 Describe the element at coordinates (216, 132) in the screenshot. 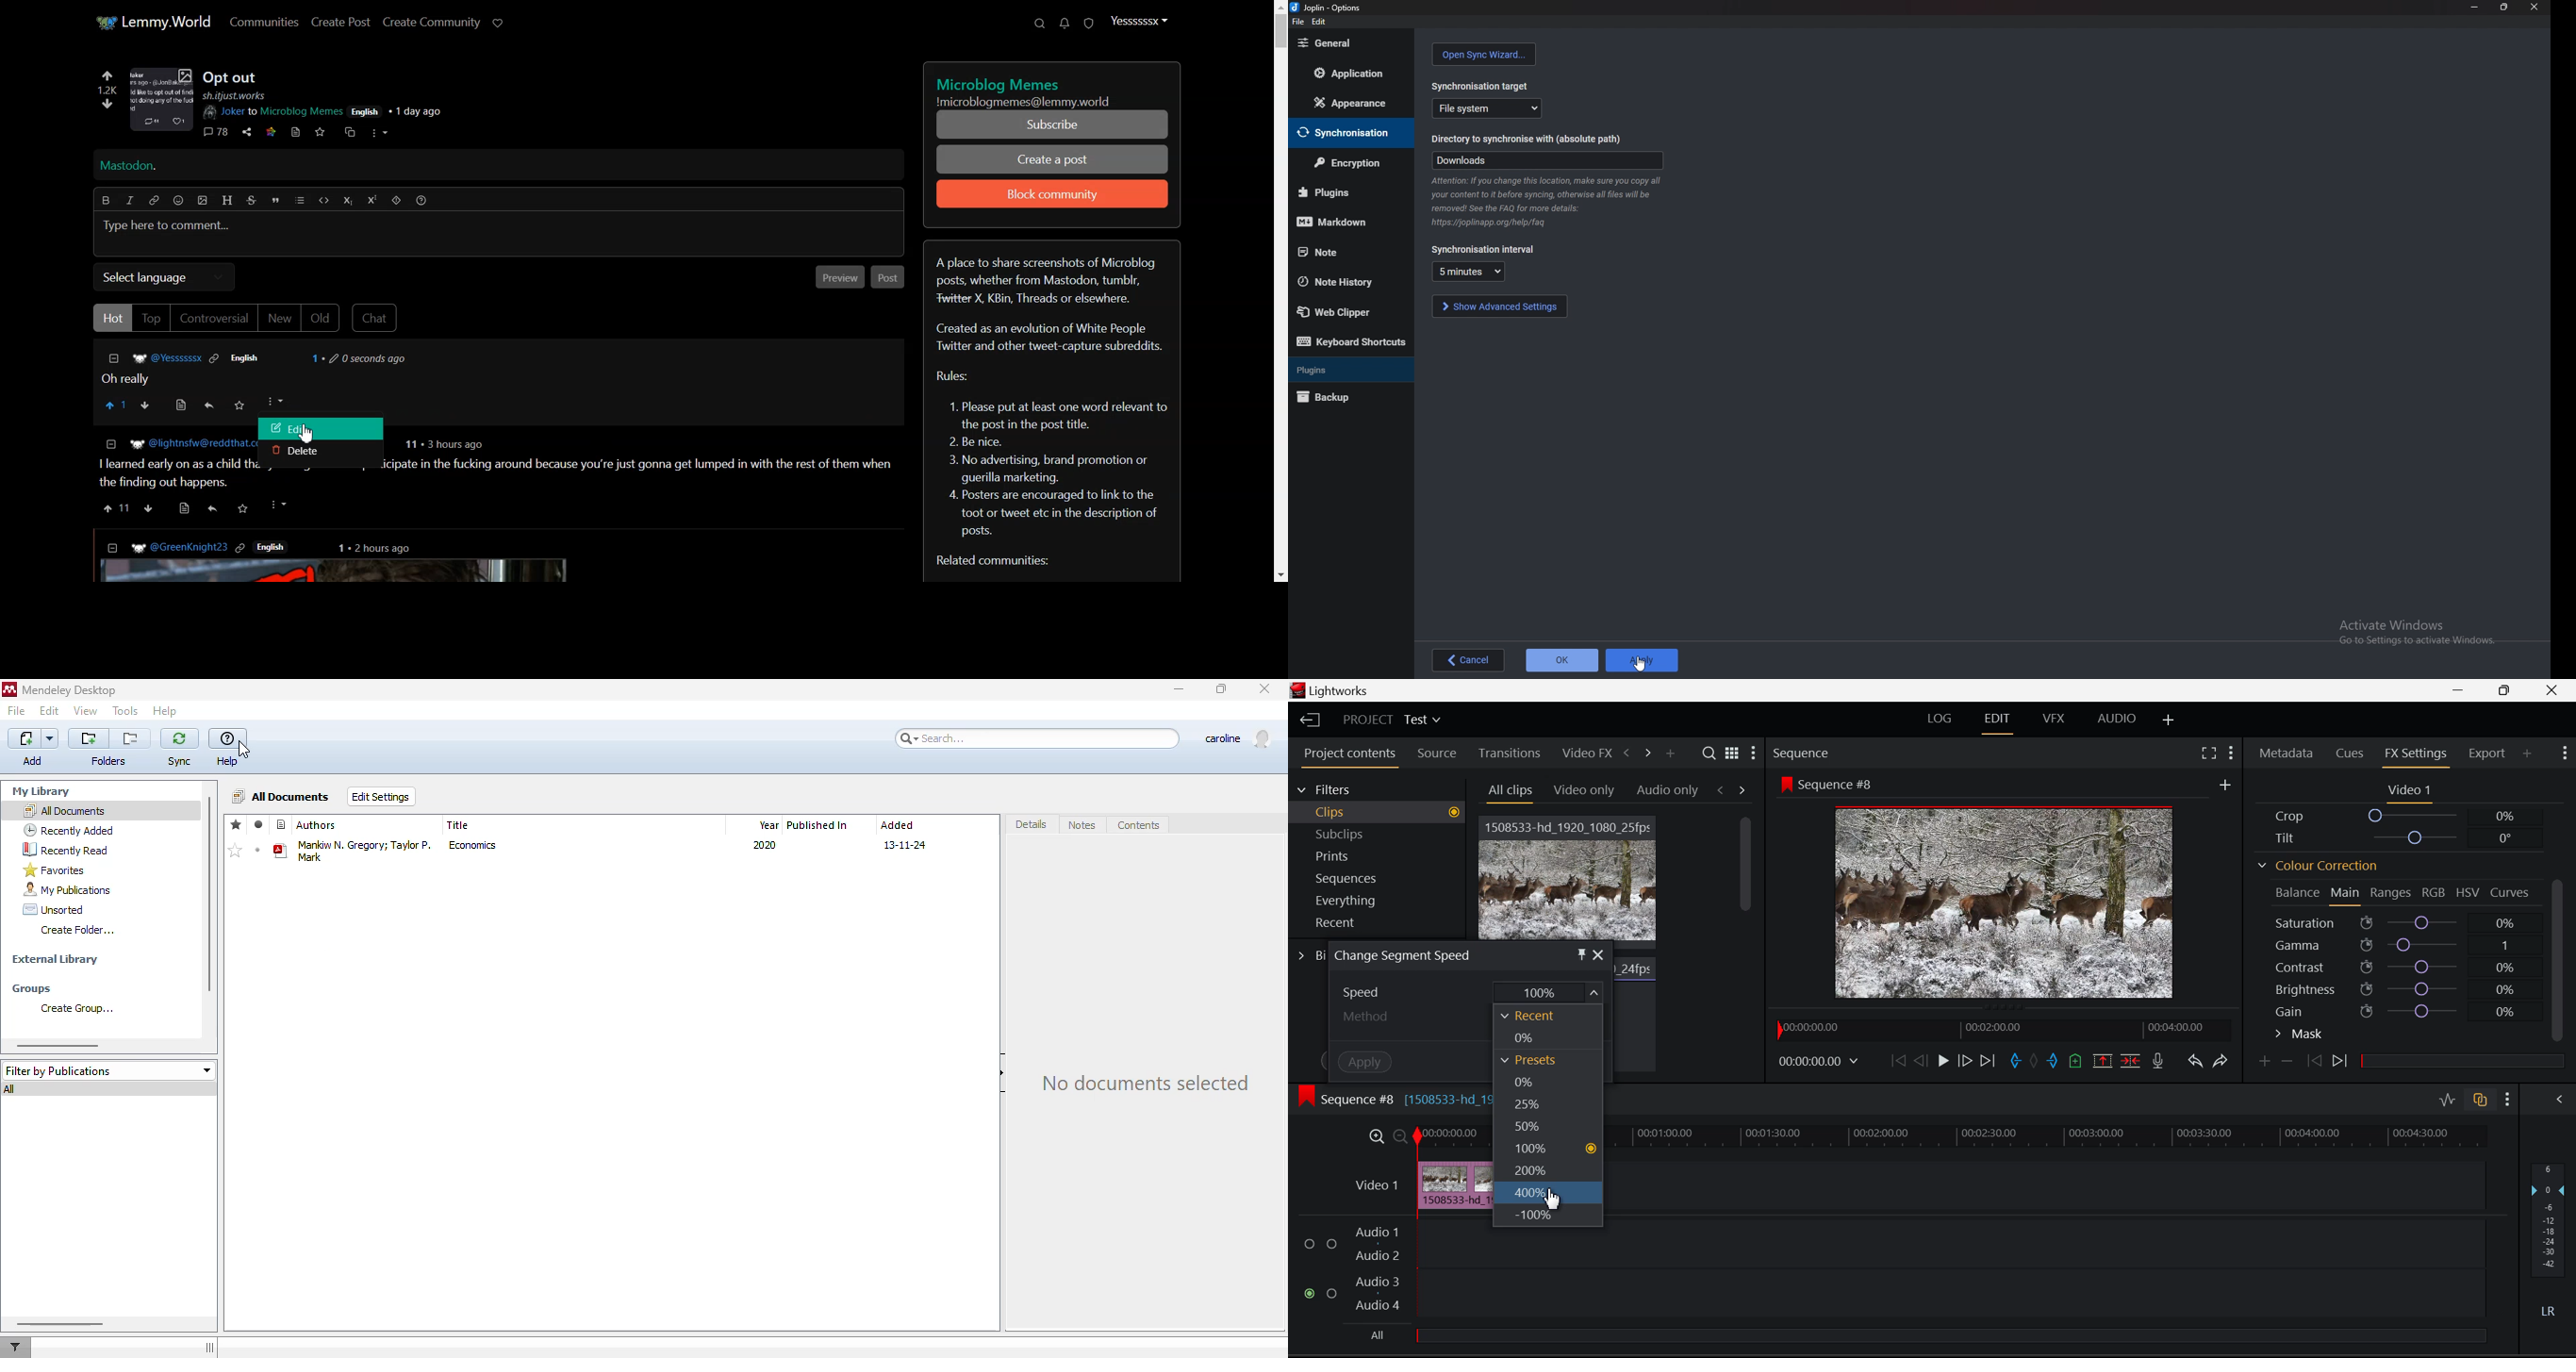

I see `comments` at that location.